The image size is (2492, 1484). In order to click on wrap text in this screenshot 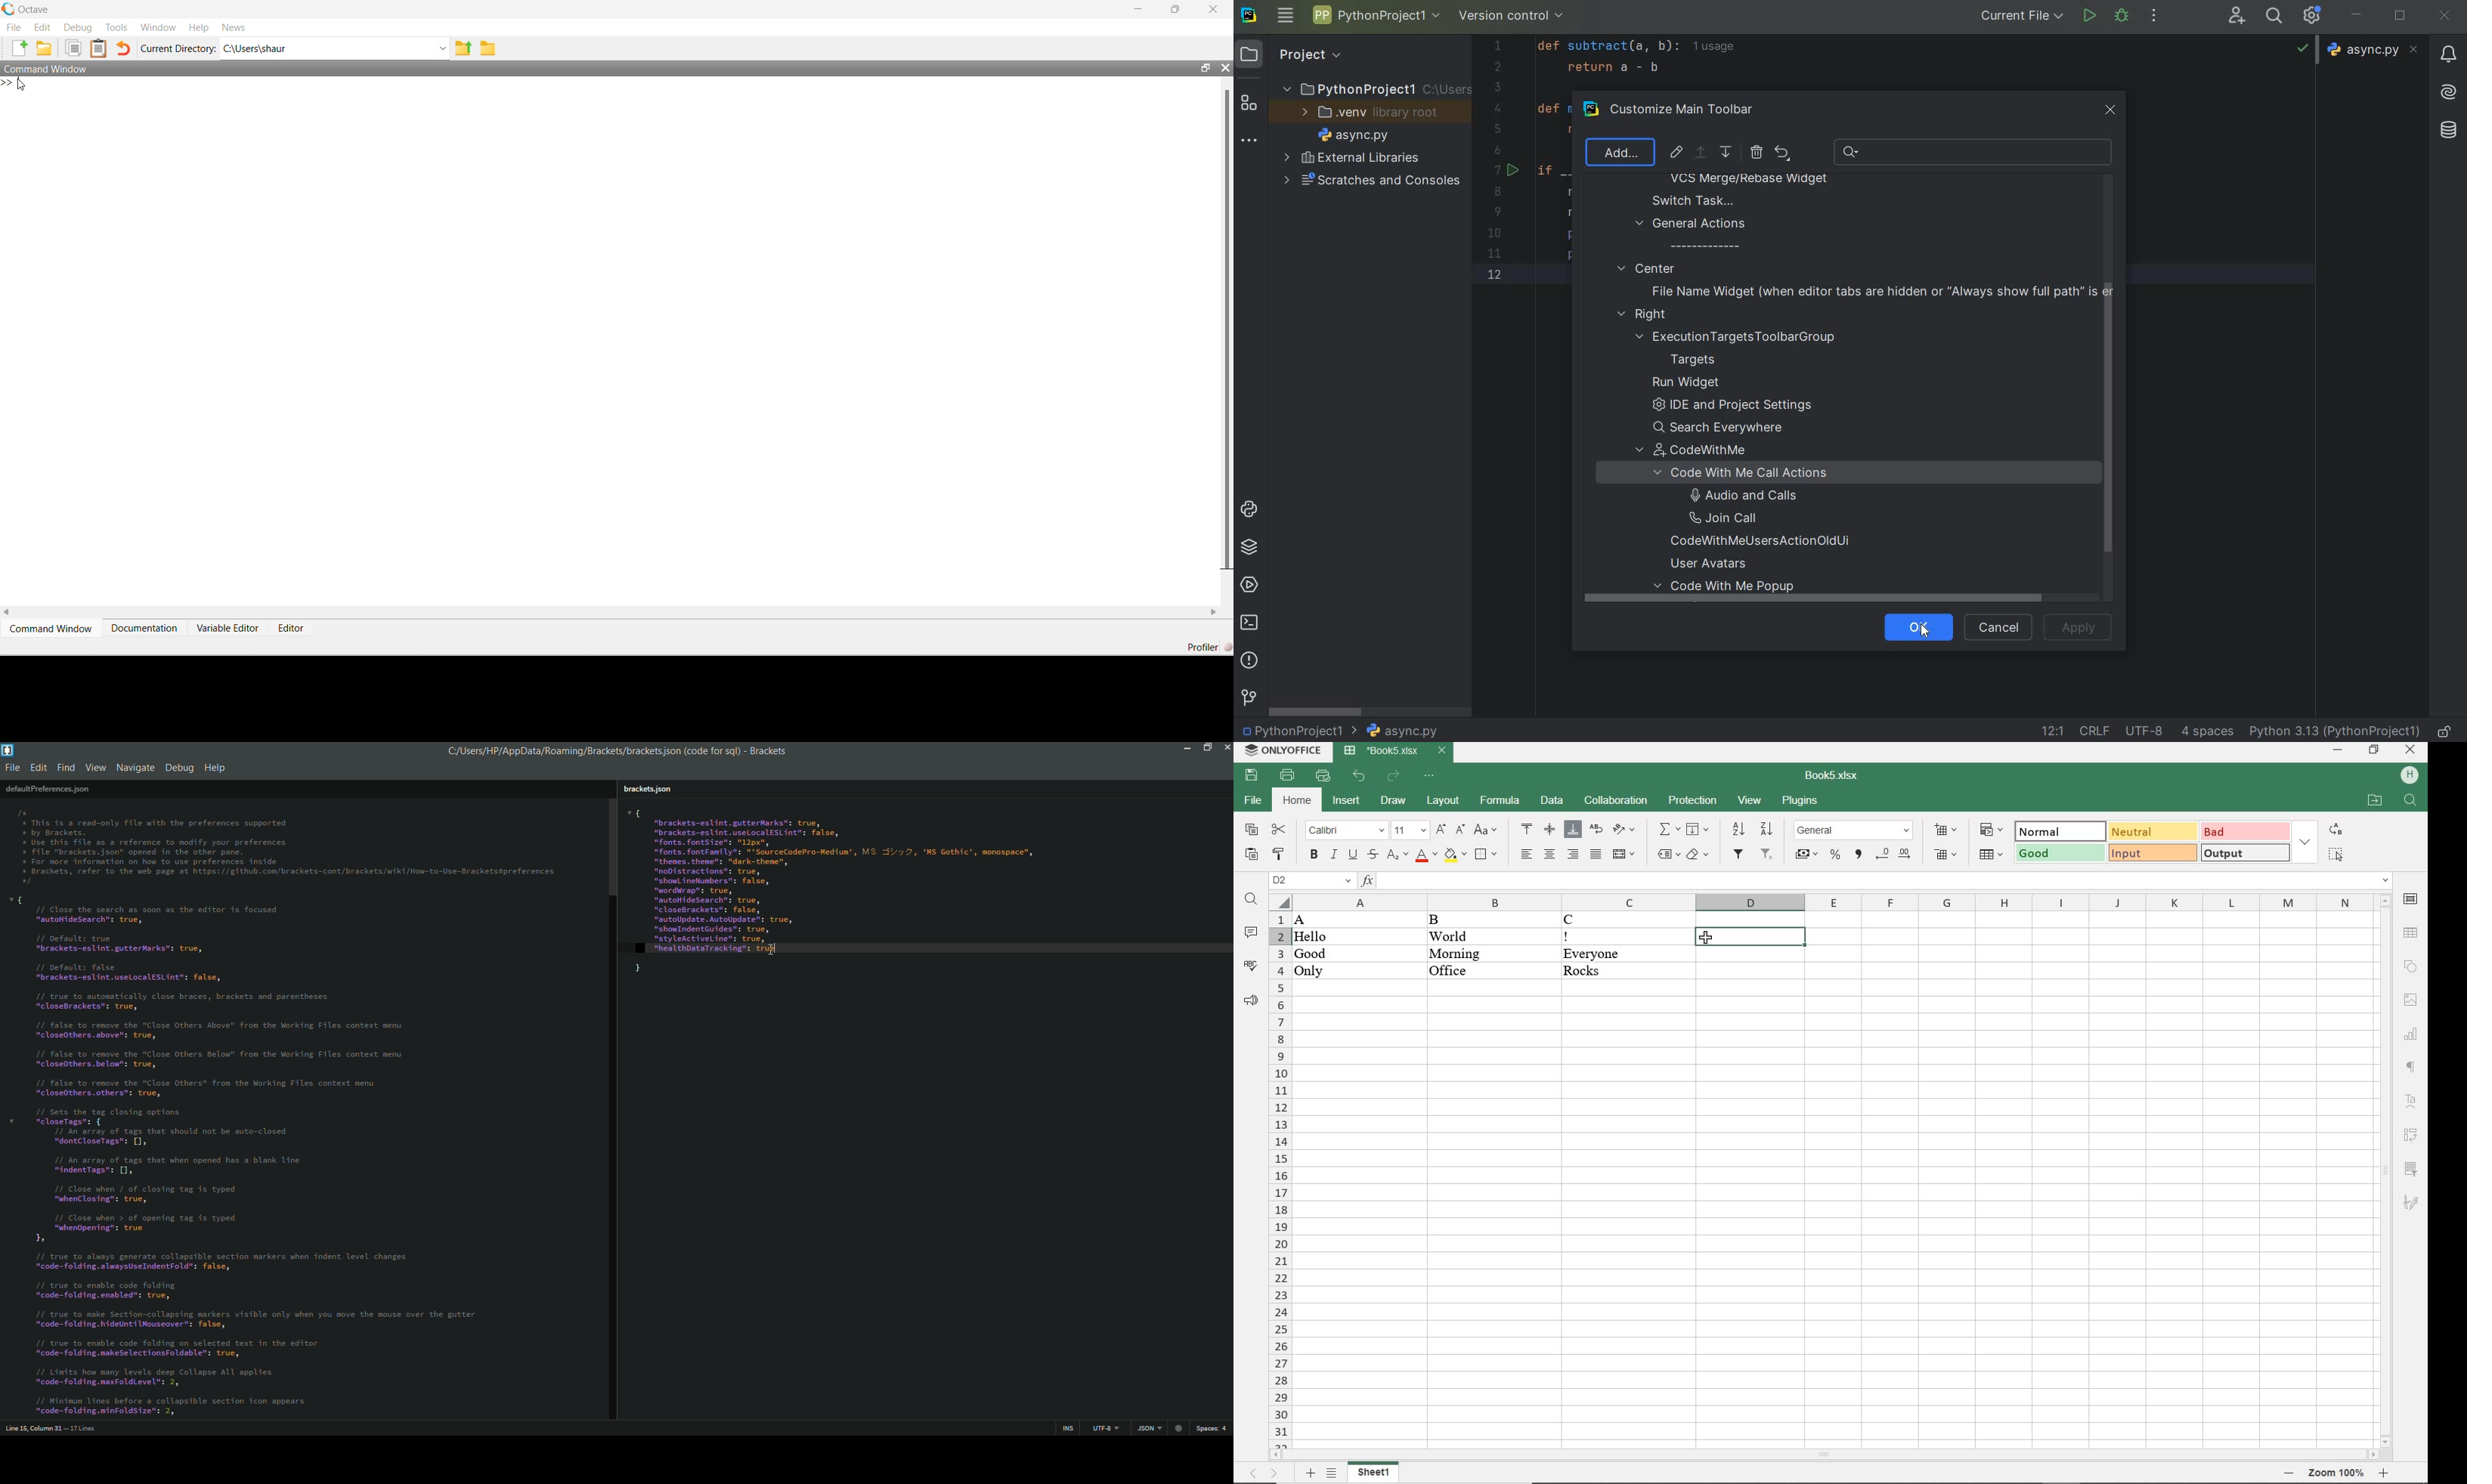, I will do `click(1595, 831)`.